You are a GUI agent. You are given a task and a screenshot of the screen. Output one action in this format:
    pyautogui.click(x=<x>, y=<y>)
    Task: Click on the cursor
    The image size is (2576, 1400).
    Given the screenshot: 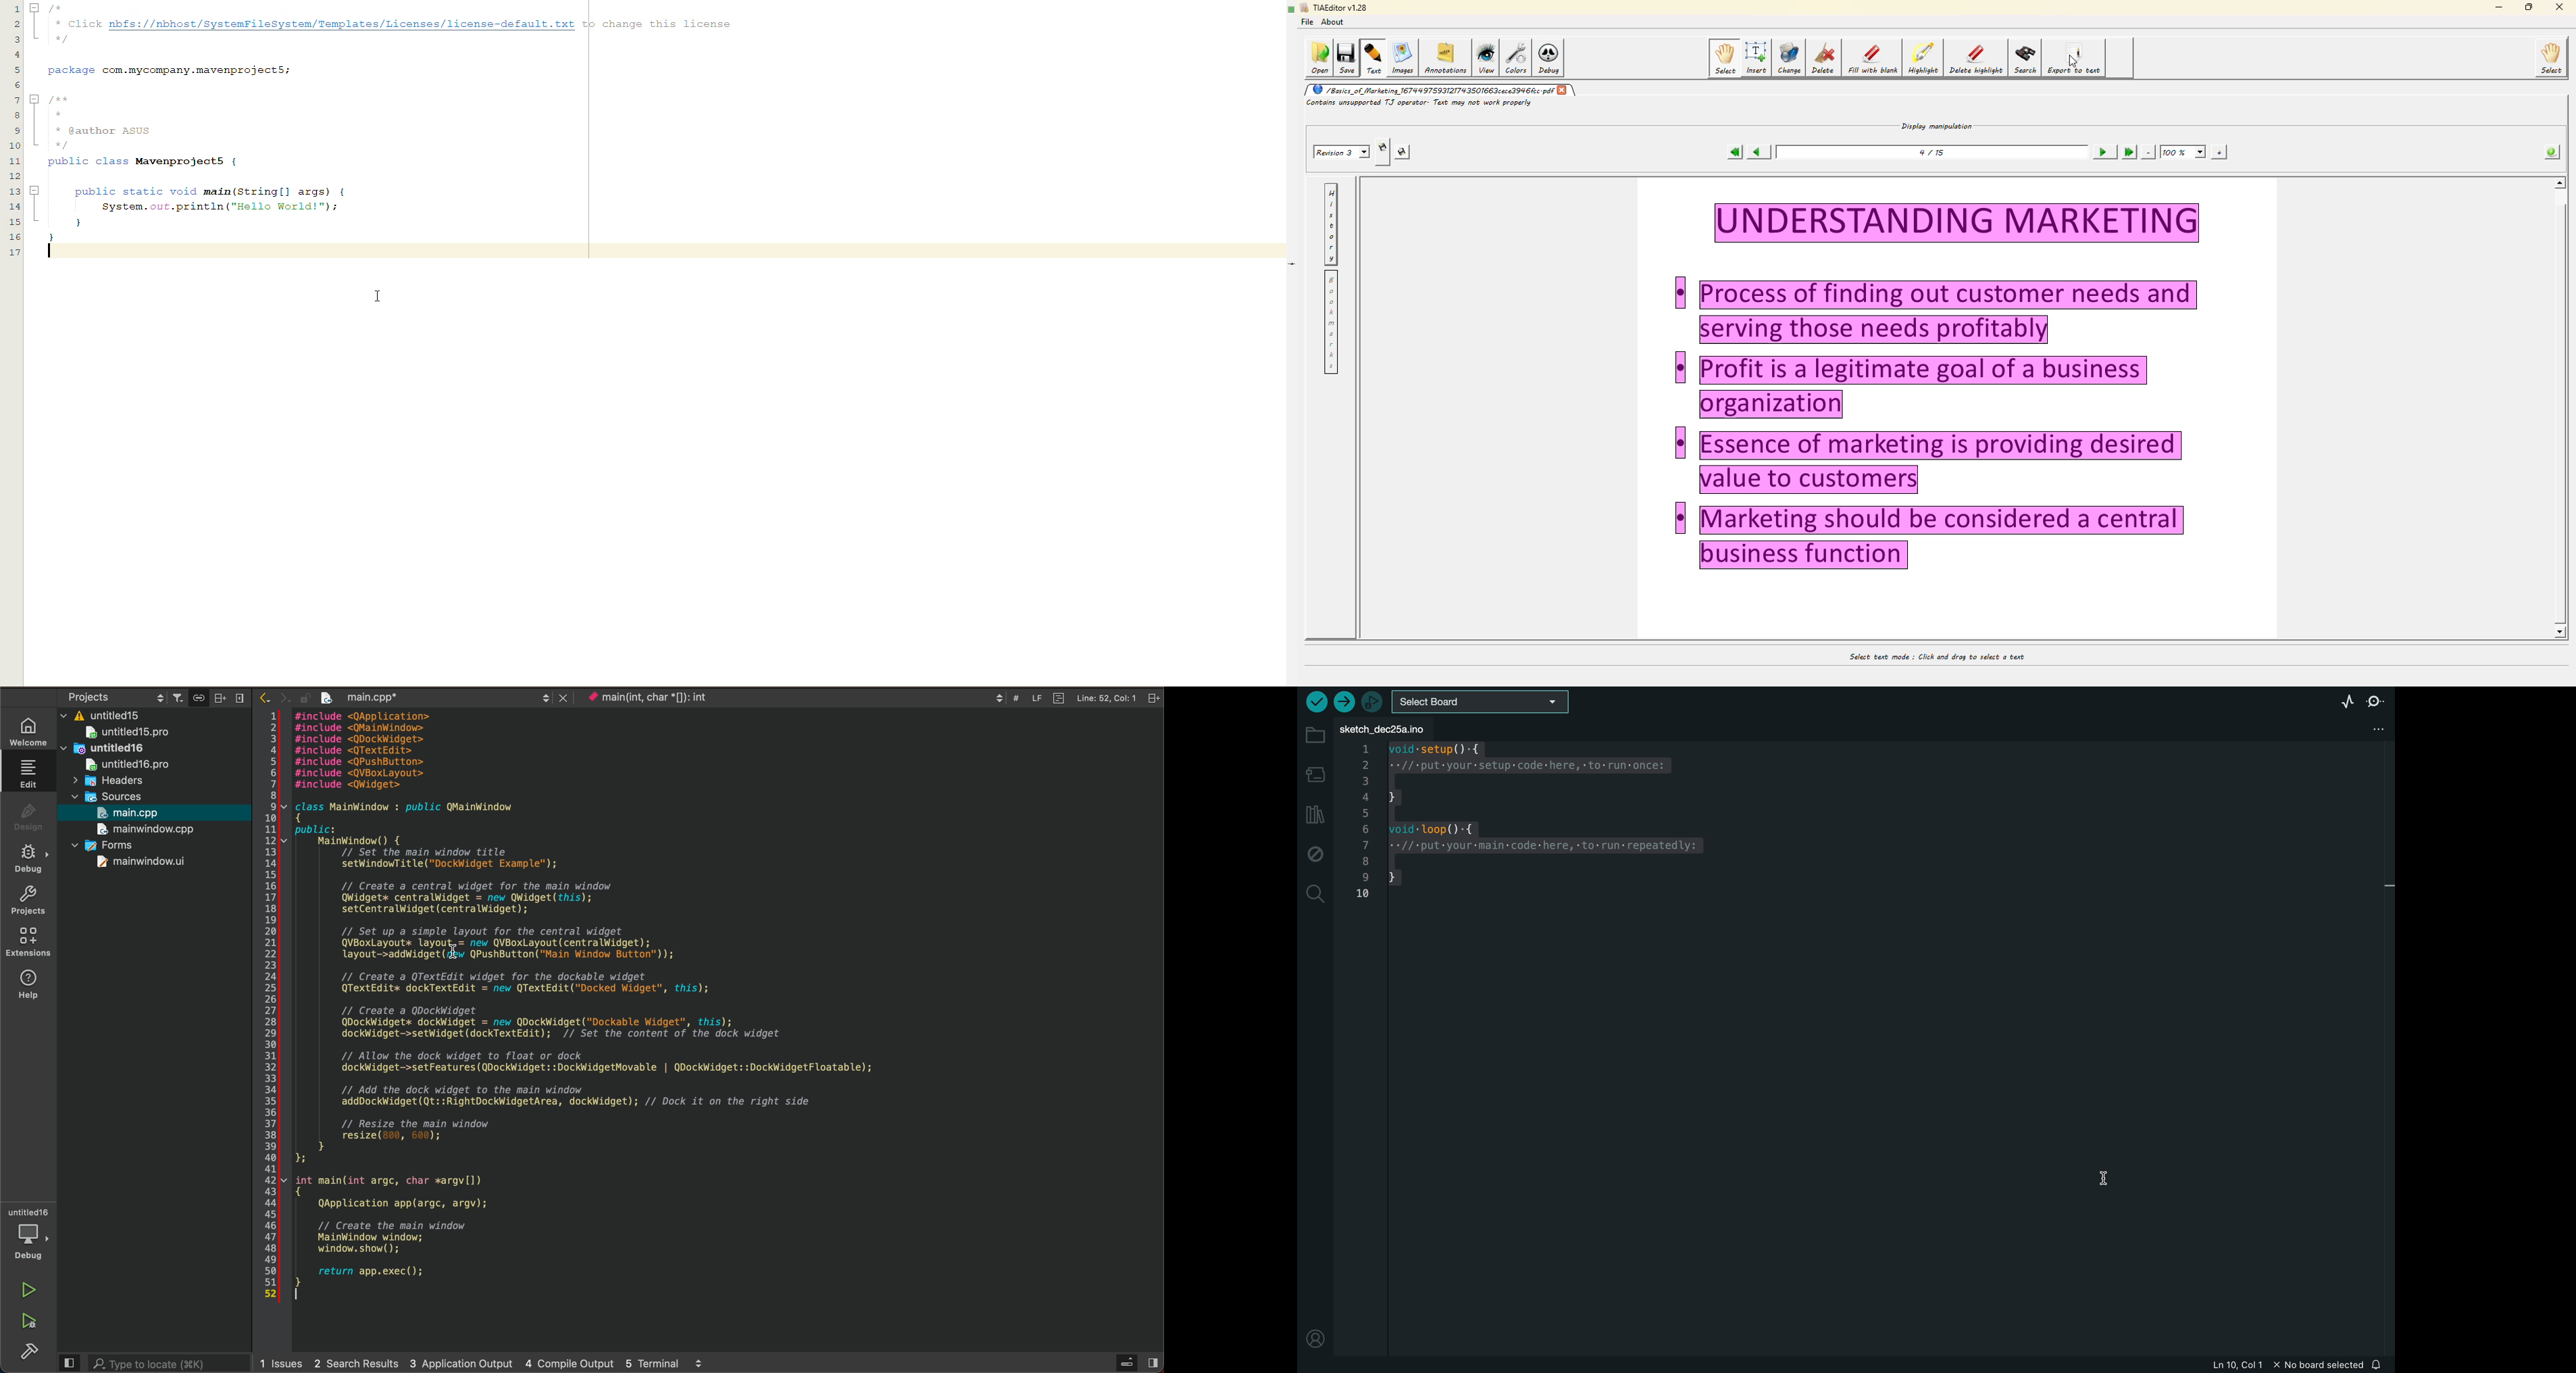 What is the action you would take?
    pyautogui.click(x=452, y=942)
    